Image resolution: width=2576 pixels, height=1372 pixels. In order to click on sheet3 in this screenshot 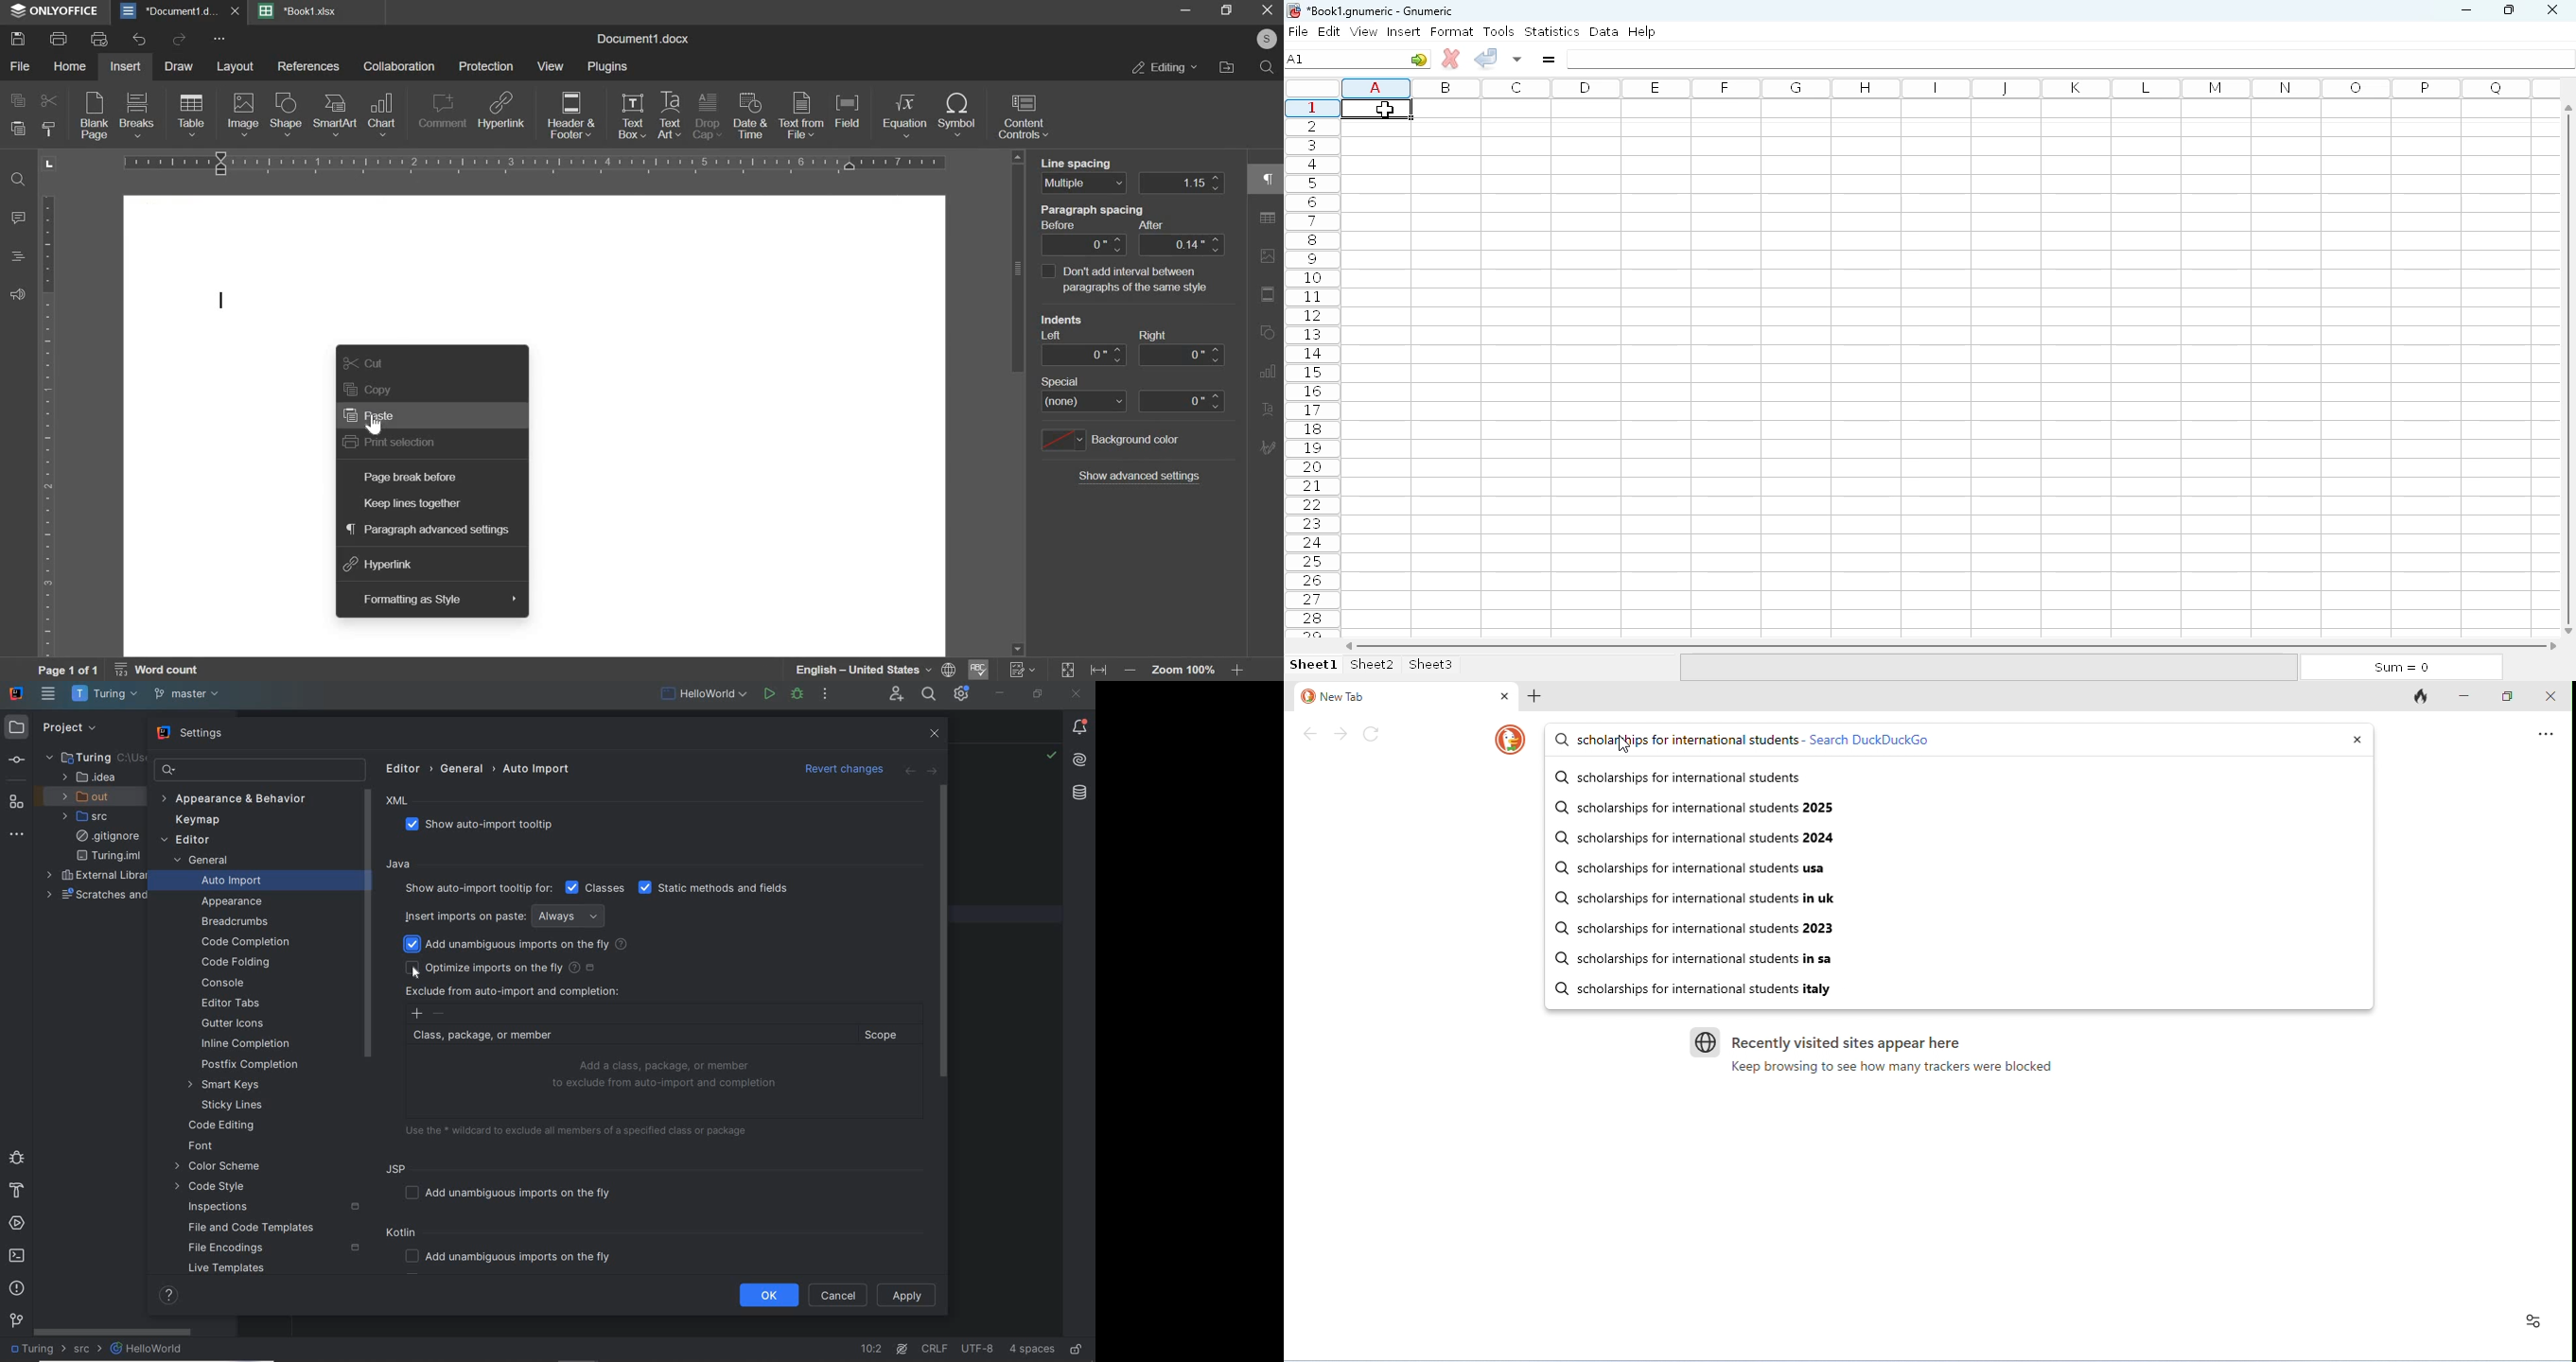, I will do `click(1430, 665)`.